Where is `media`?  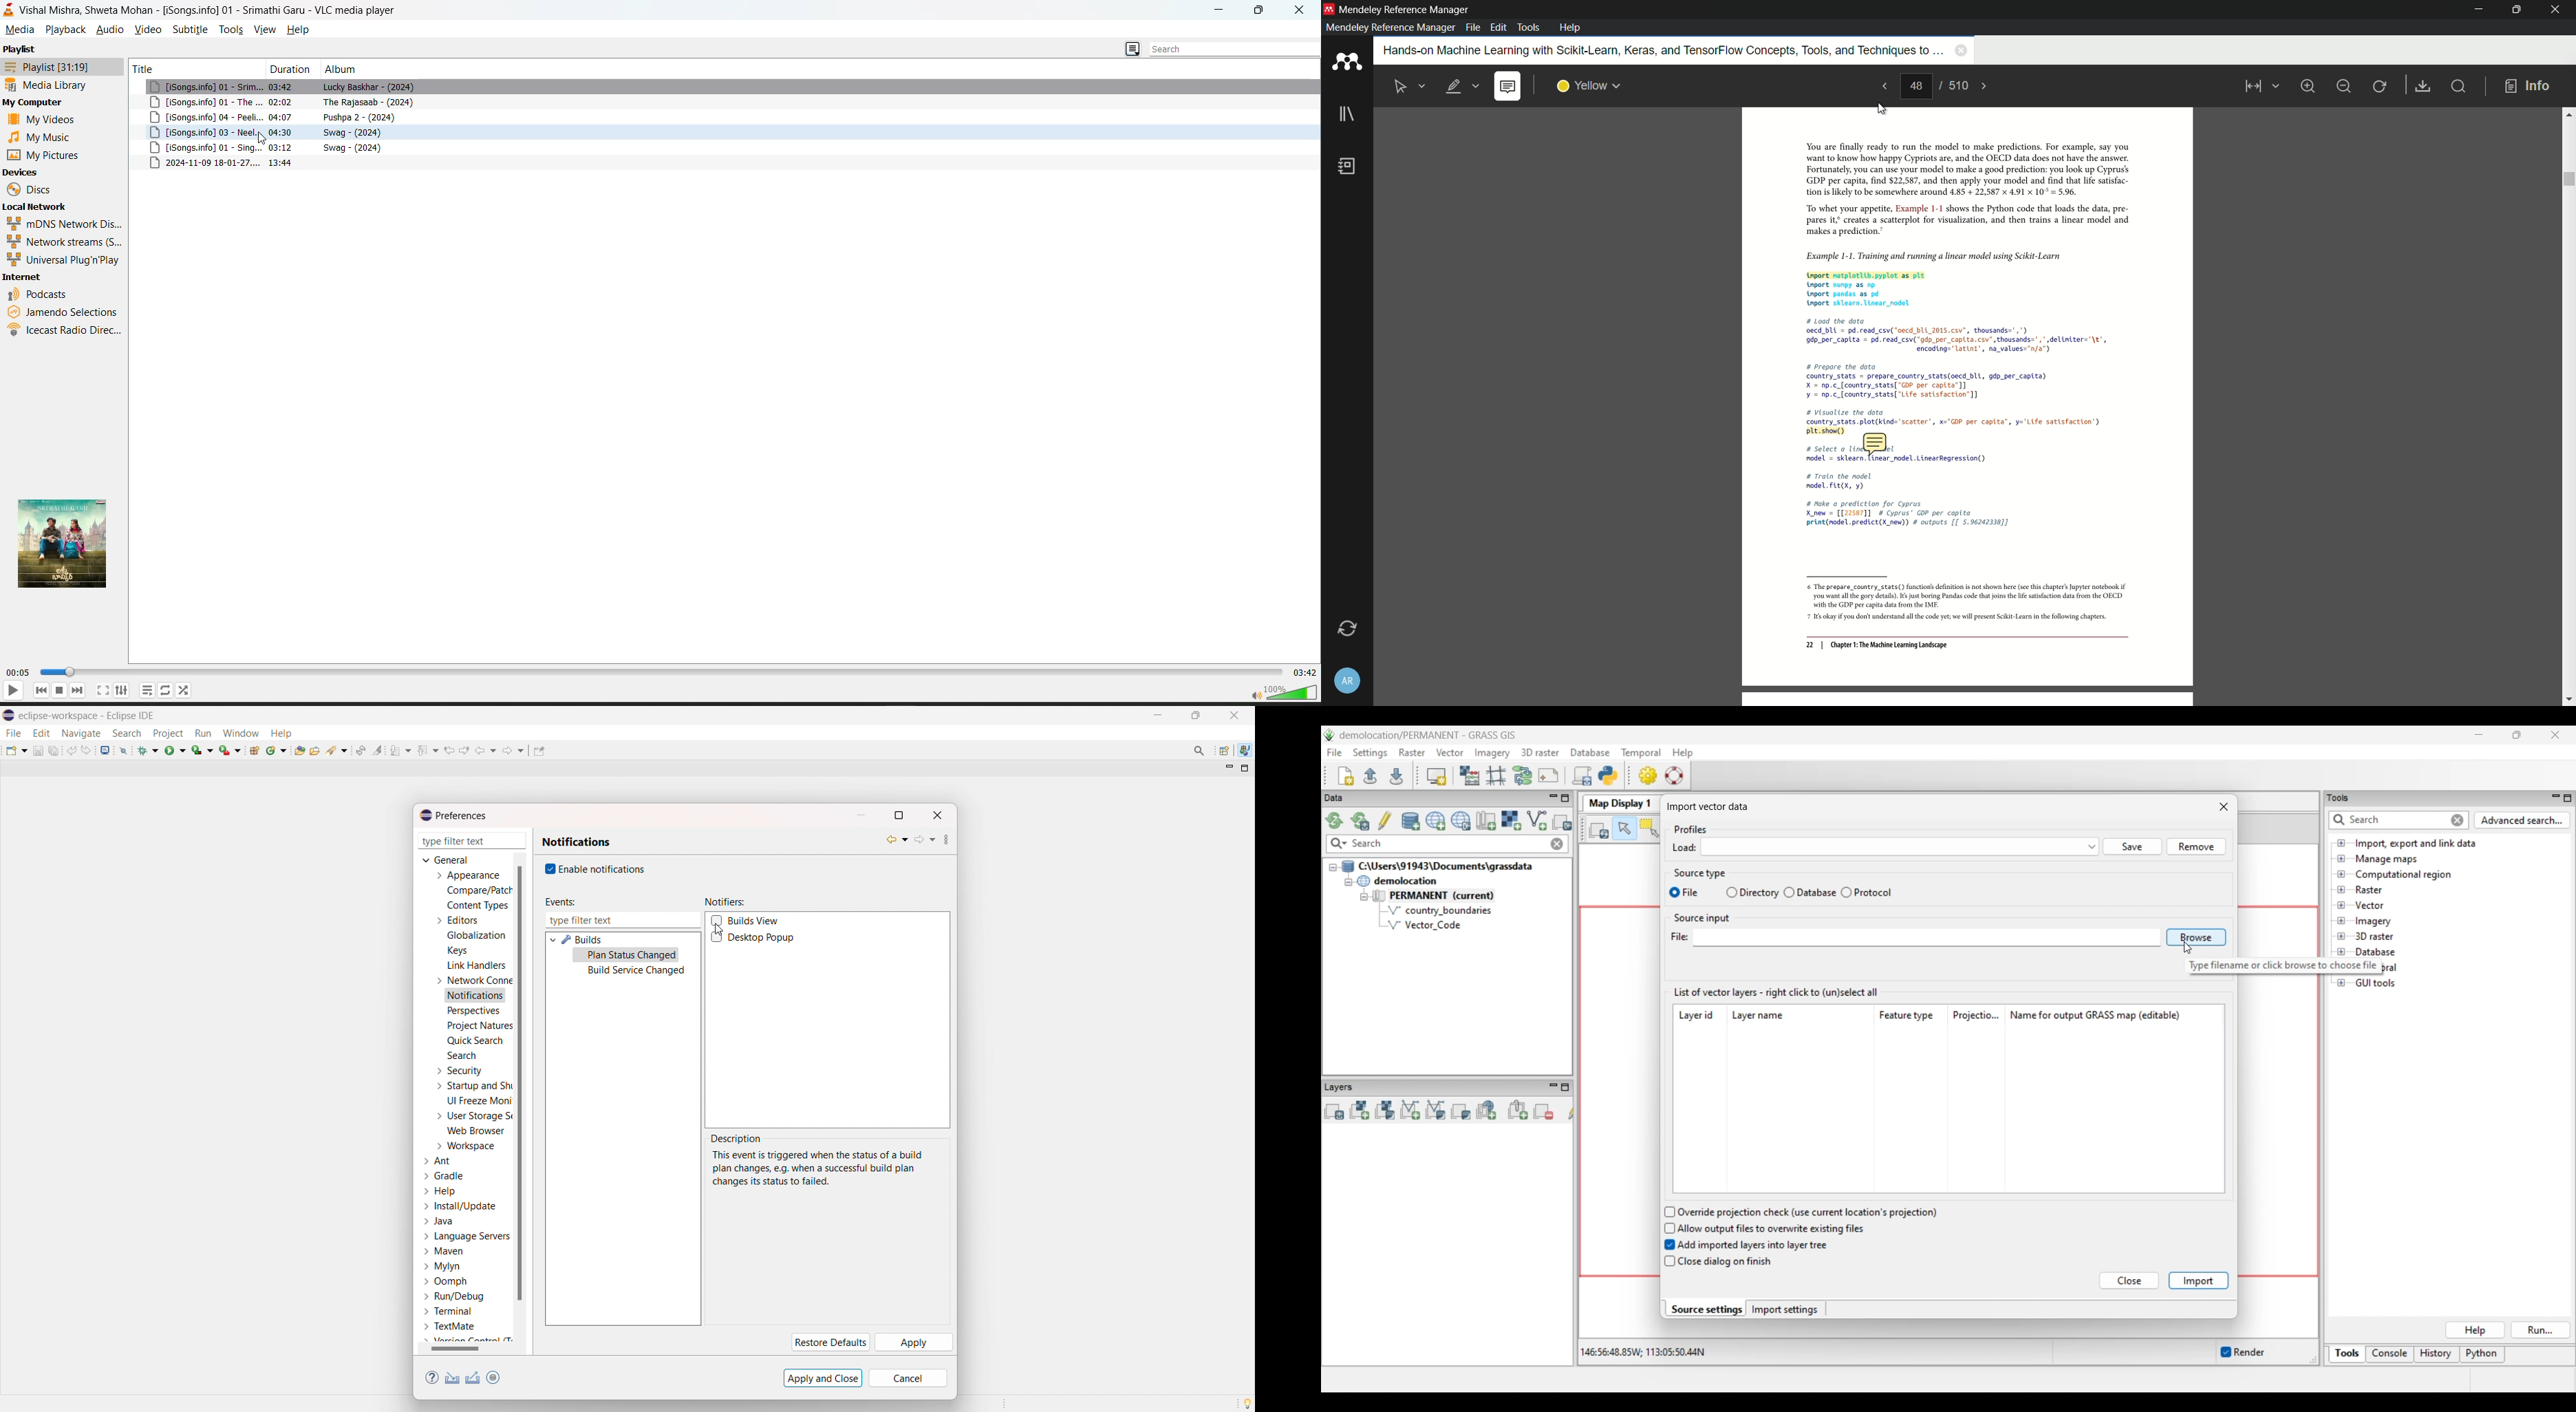
media is located at coordinates (19, 30).